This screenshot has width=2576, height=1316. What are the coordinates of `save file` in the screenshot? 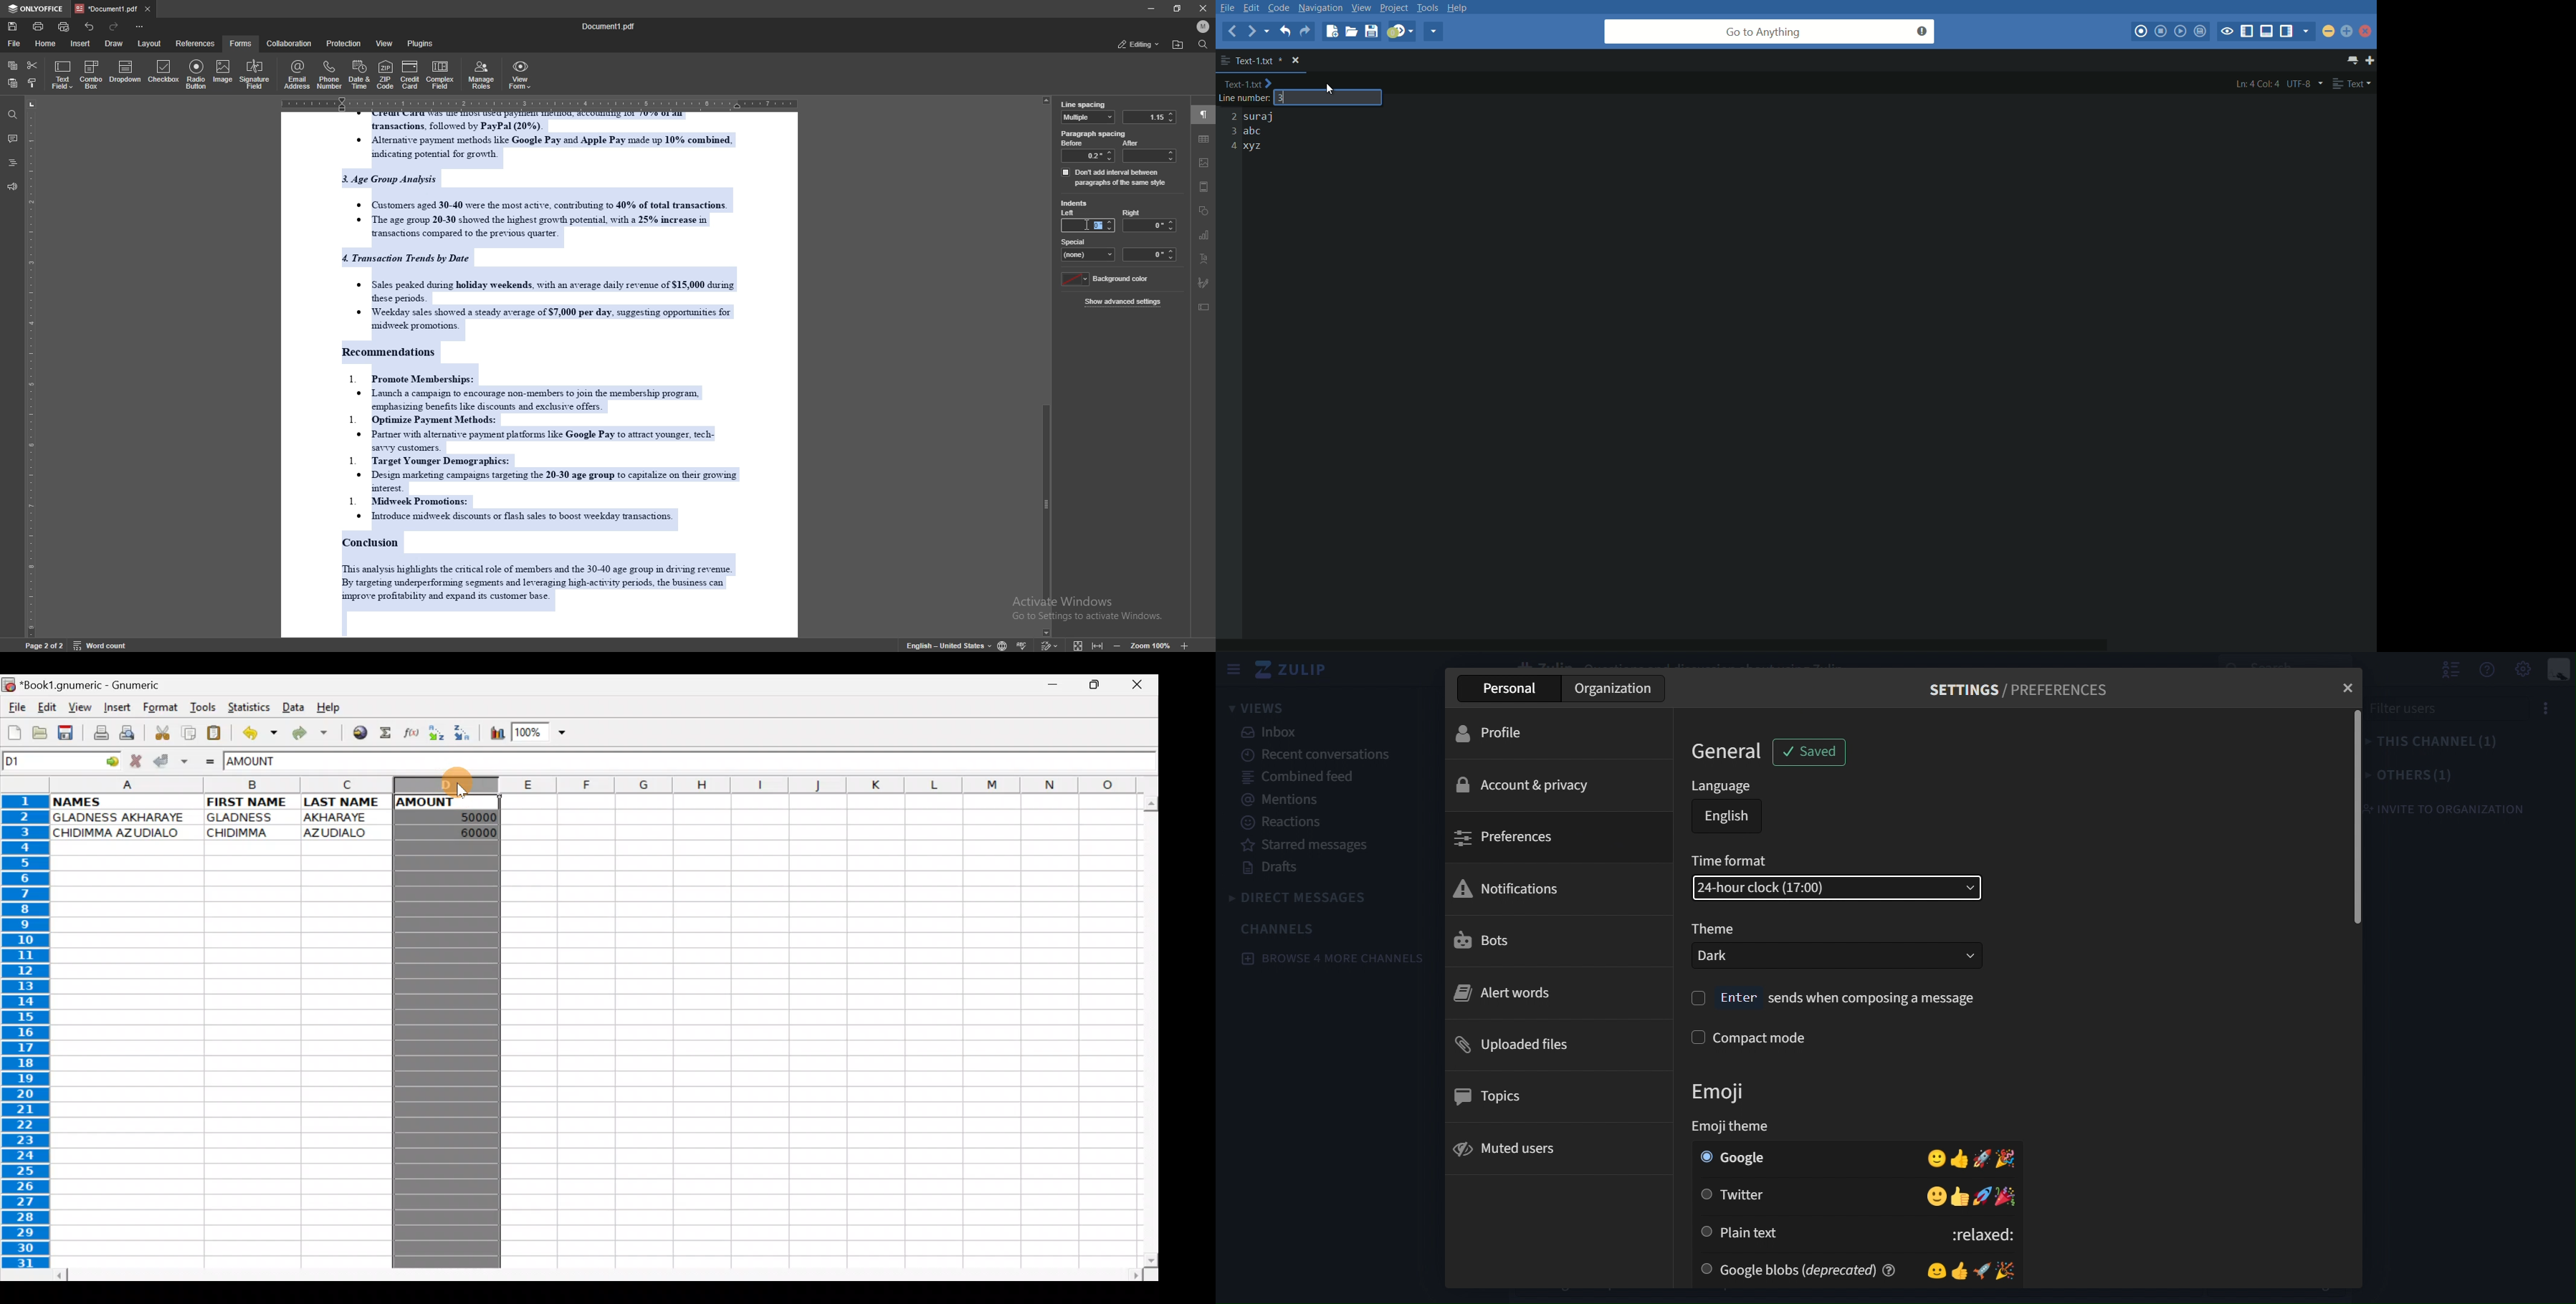 It's located at (1371, 32).